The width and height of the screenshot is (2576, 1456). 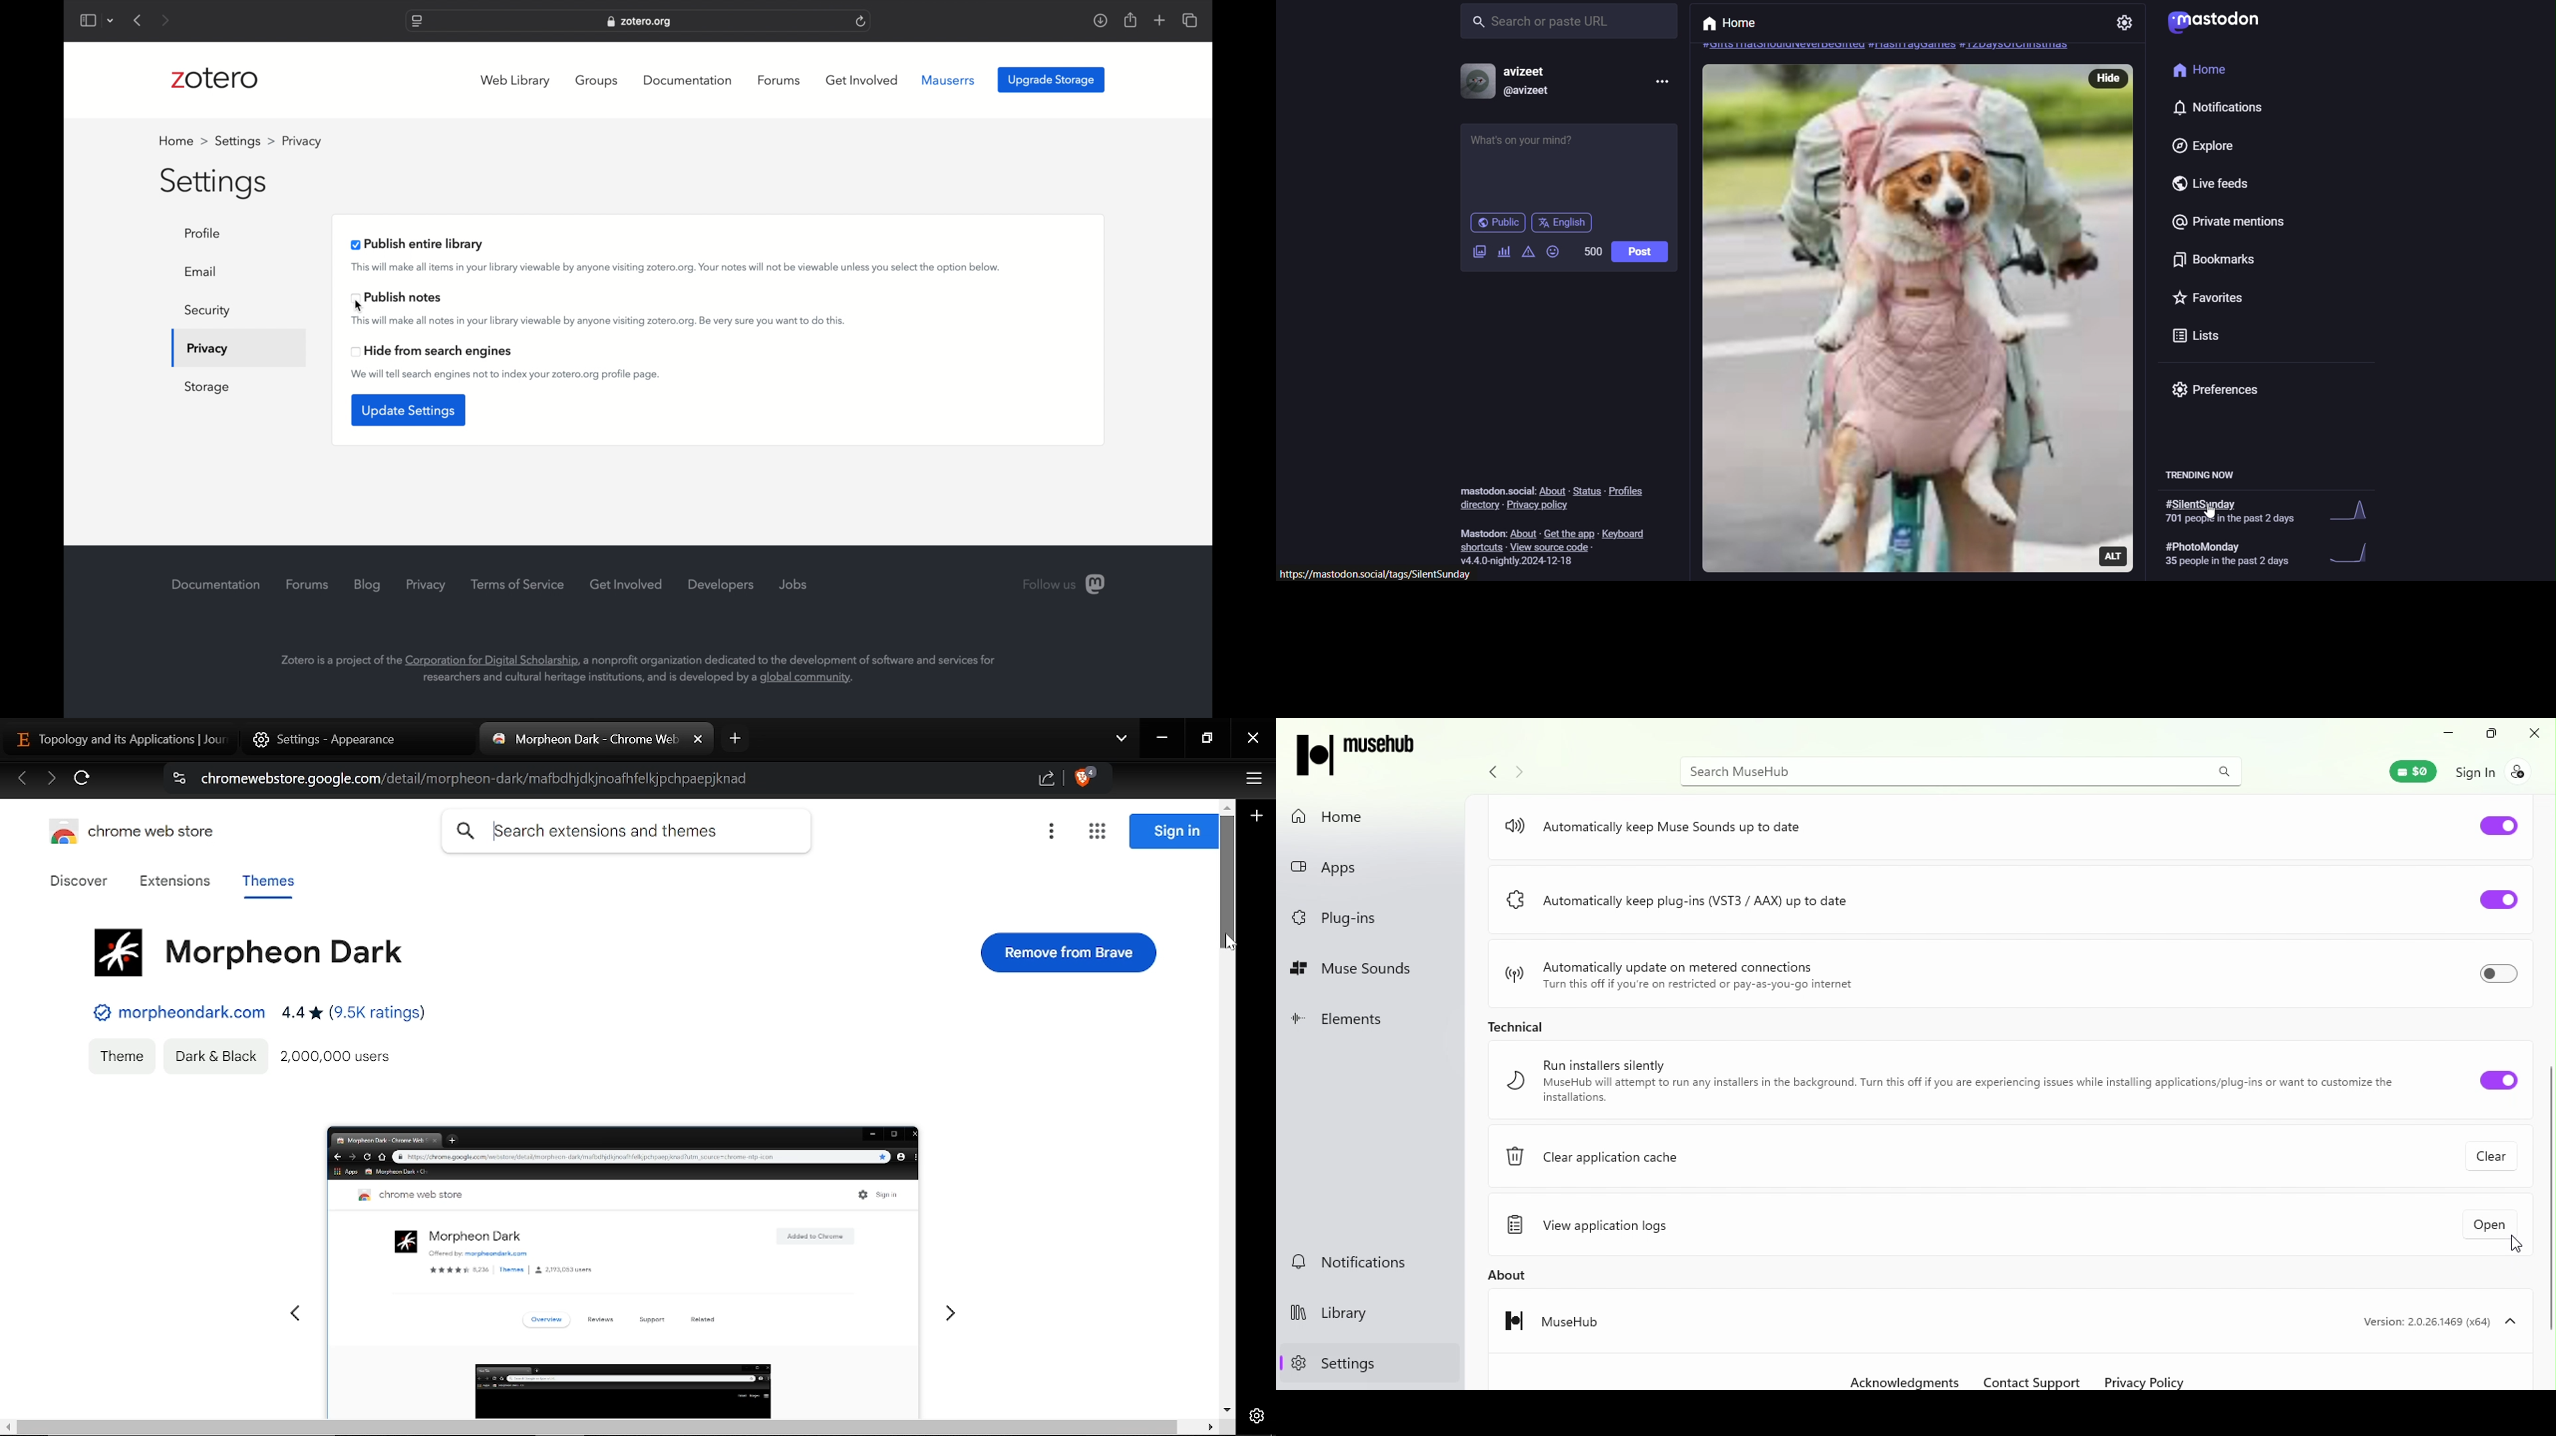 What do you see at coordinates (202, 271) in the screenshot?
I see `email` at bounding box center [202, 271].